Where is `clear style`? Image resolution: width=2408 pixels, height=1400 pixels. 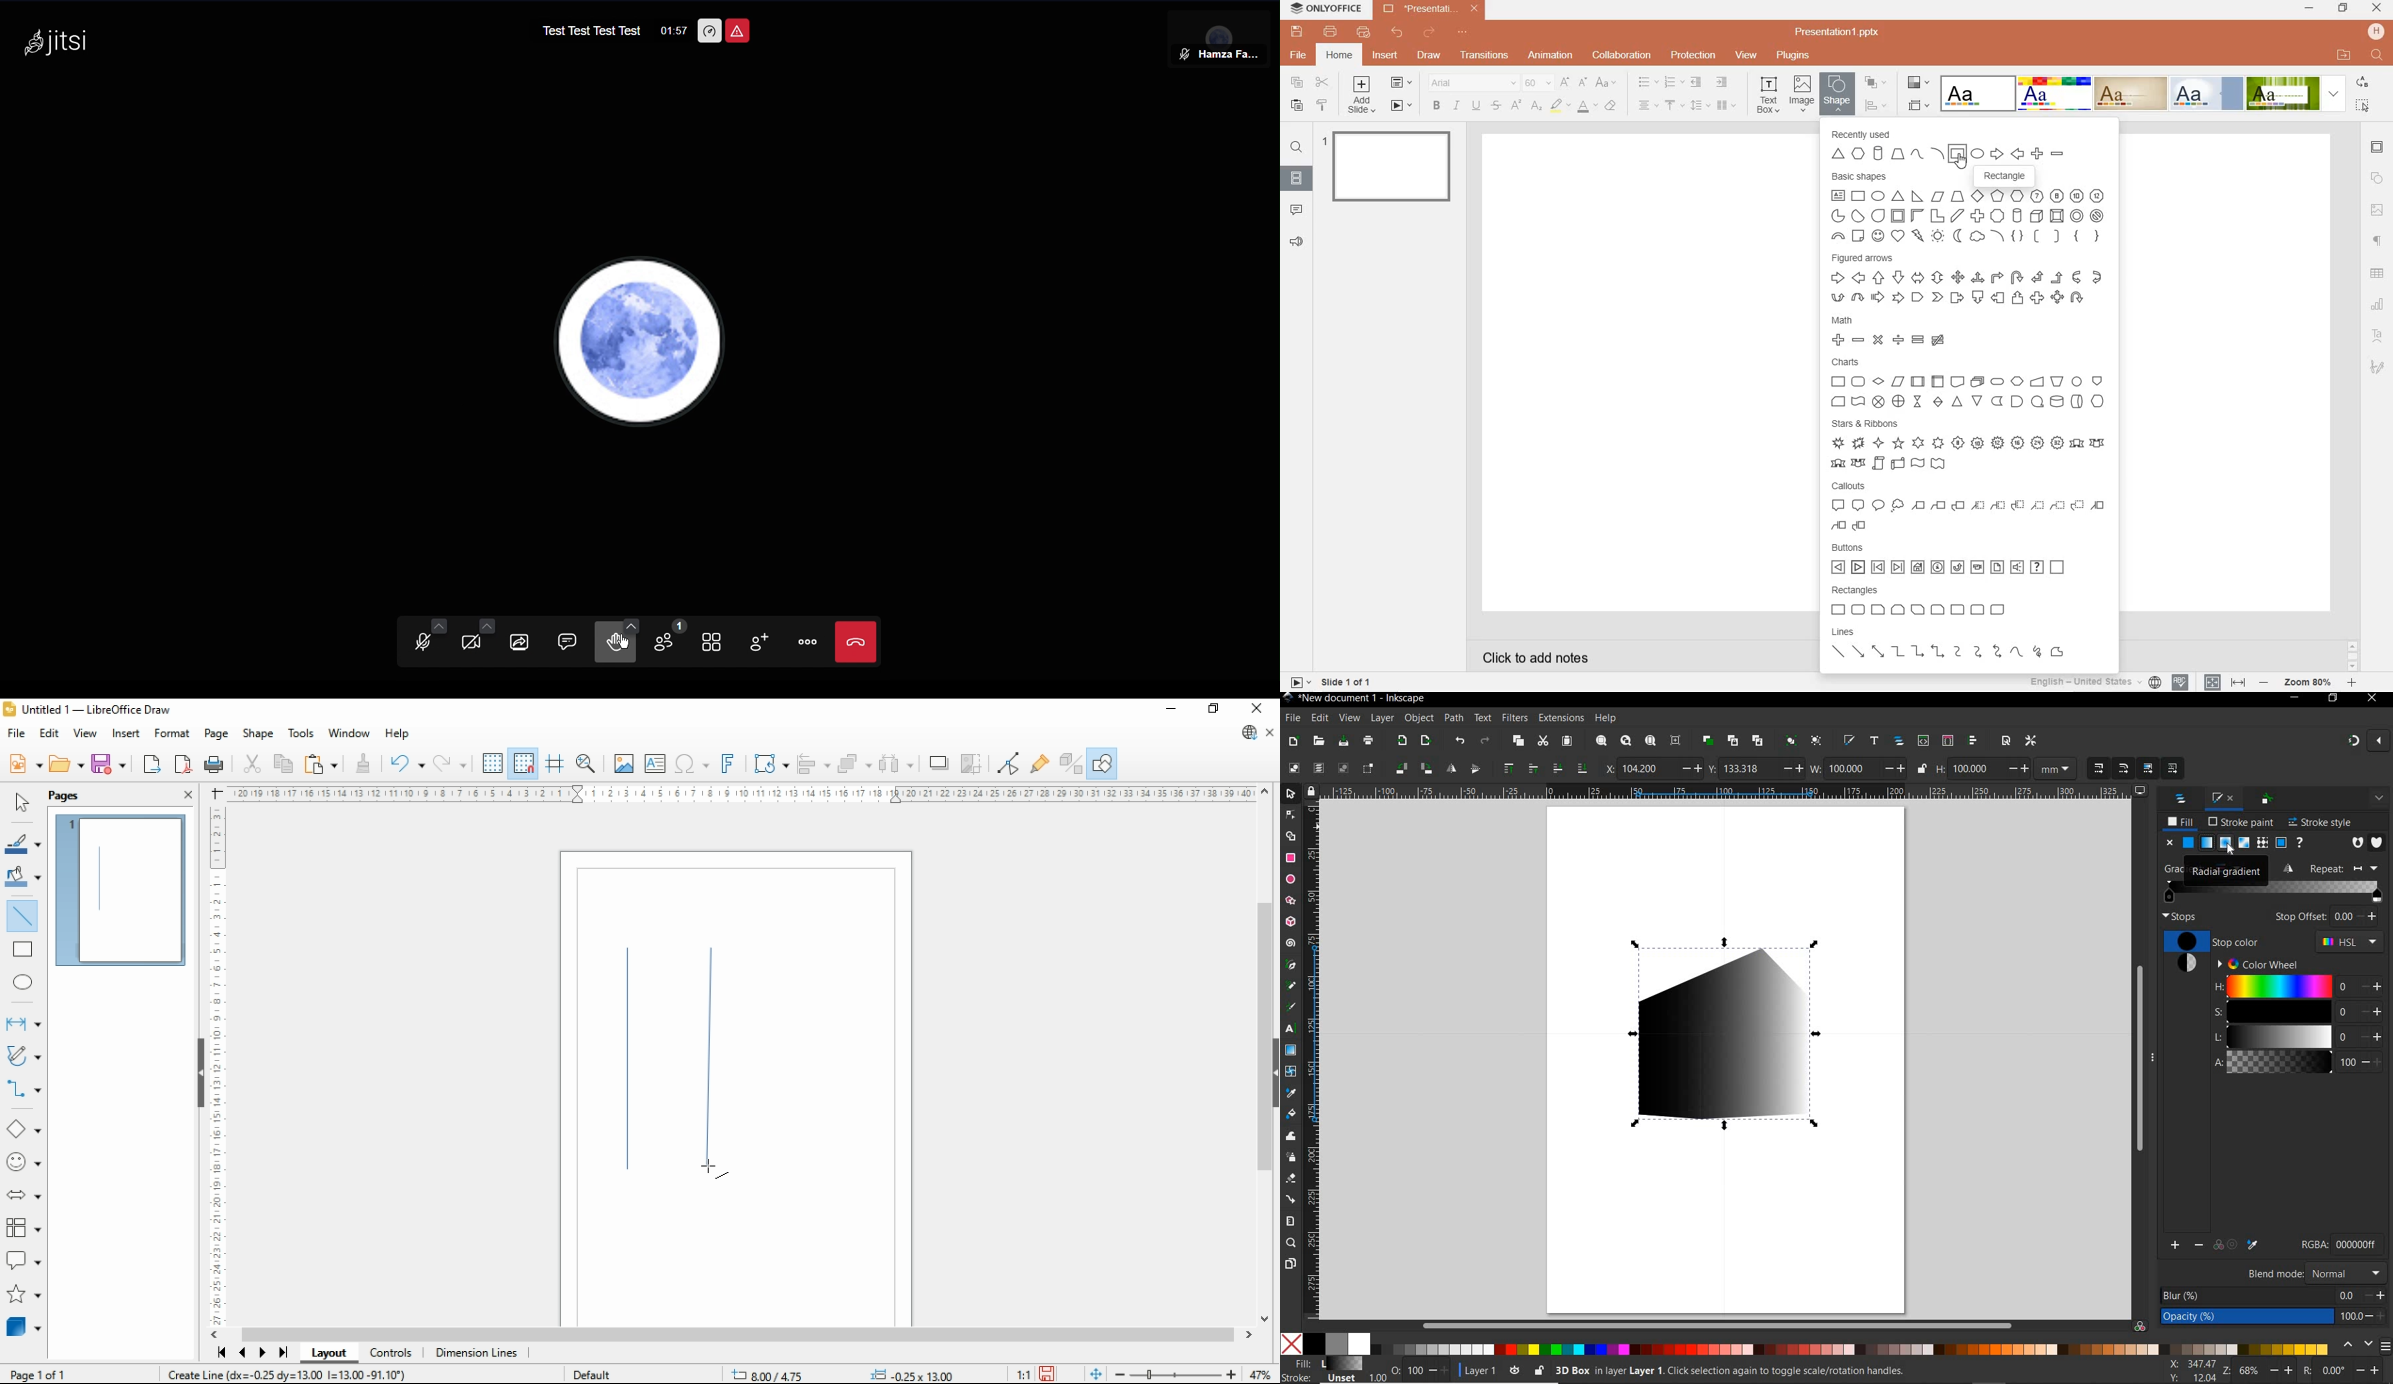 clear style is located at coordinates (1613, 106).